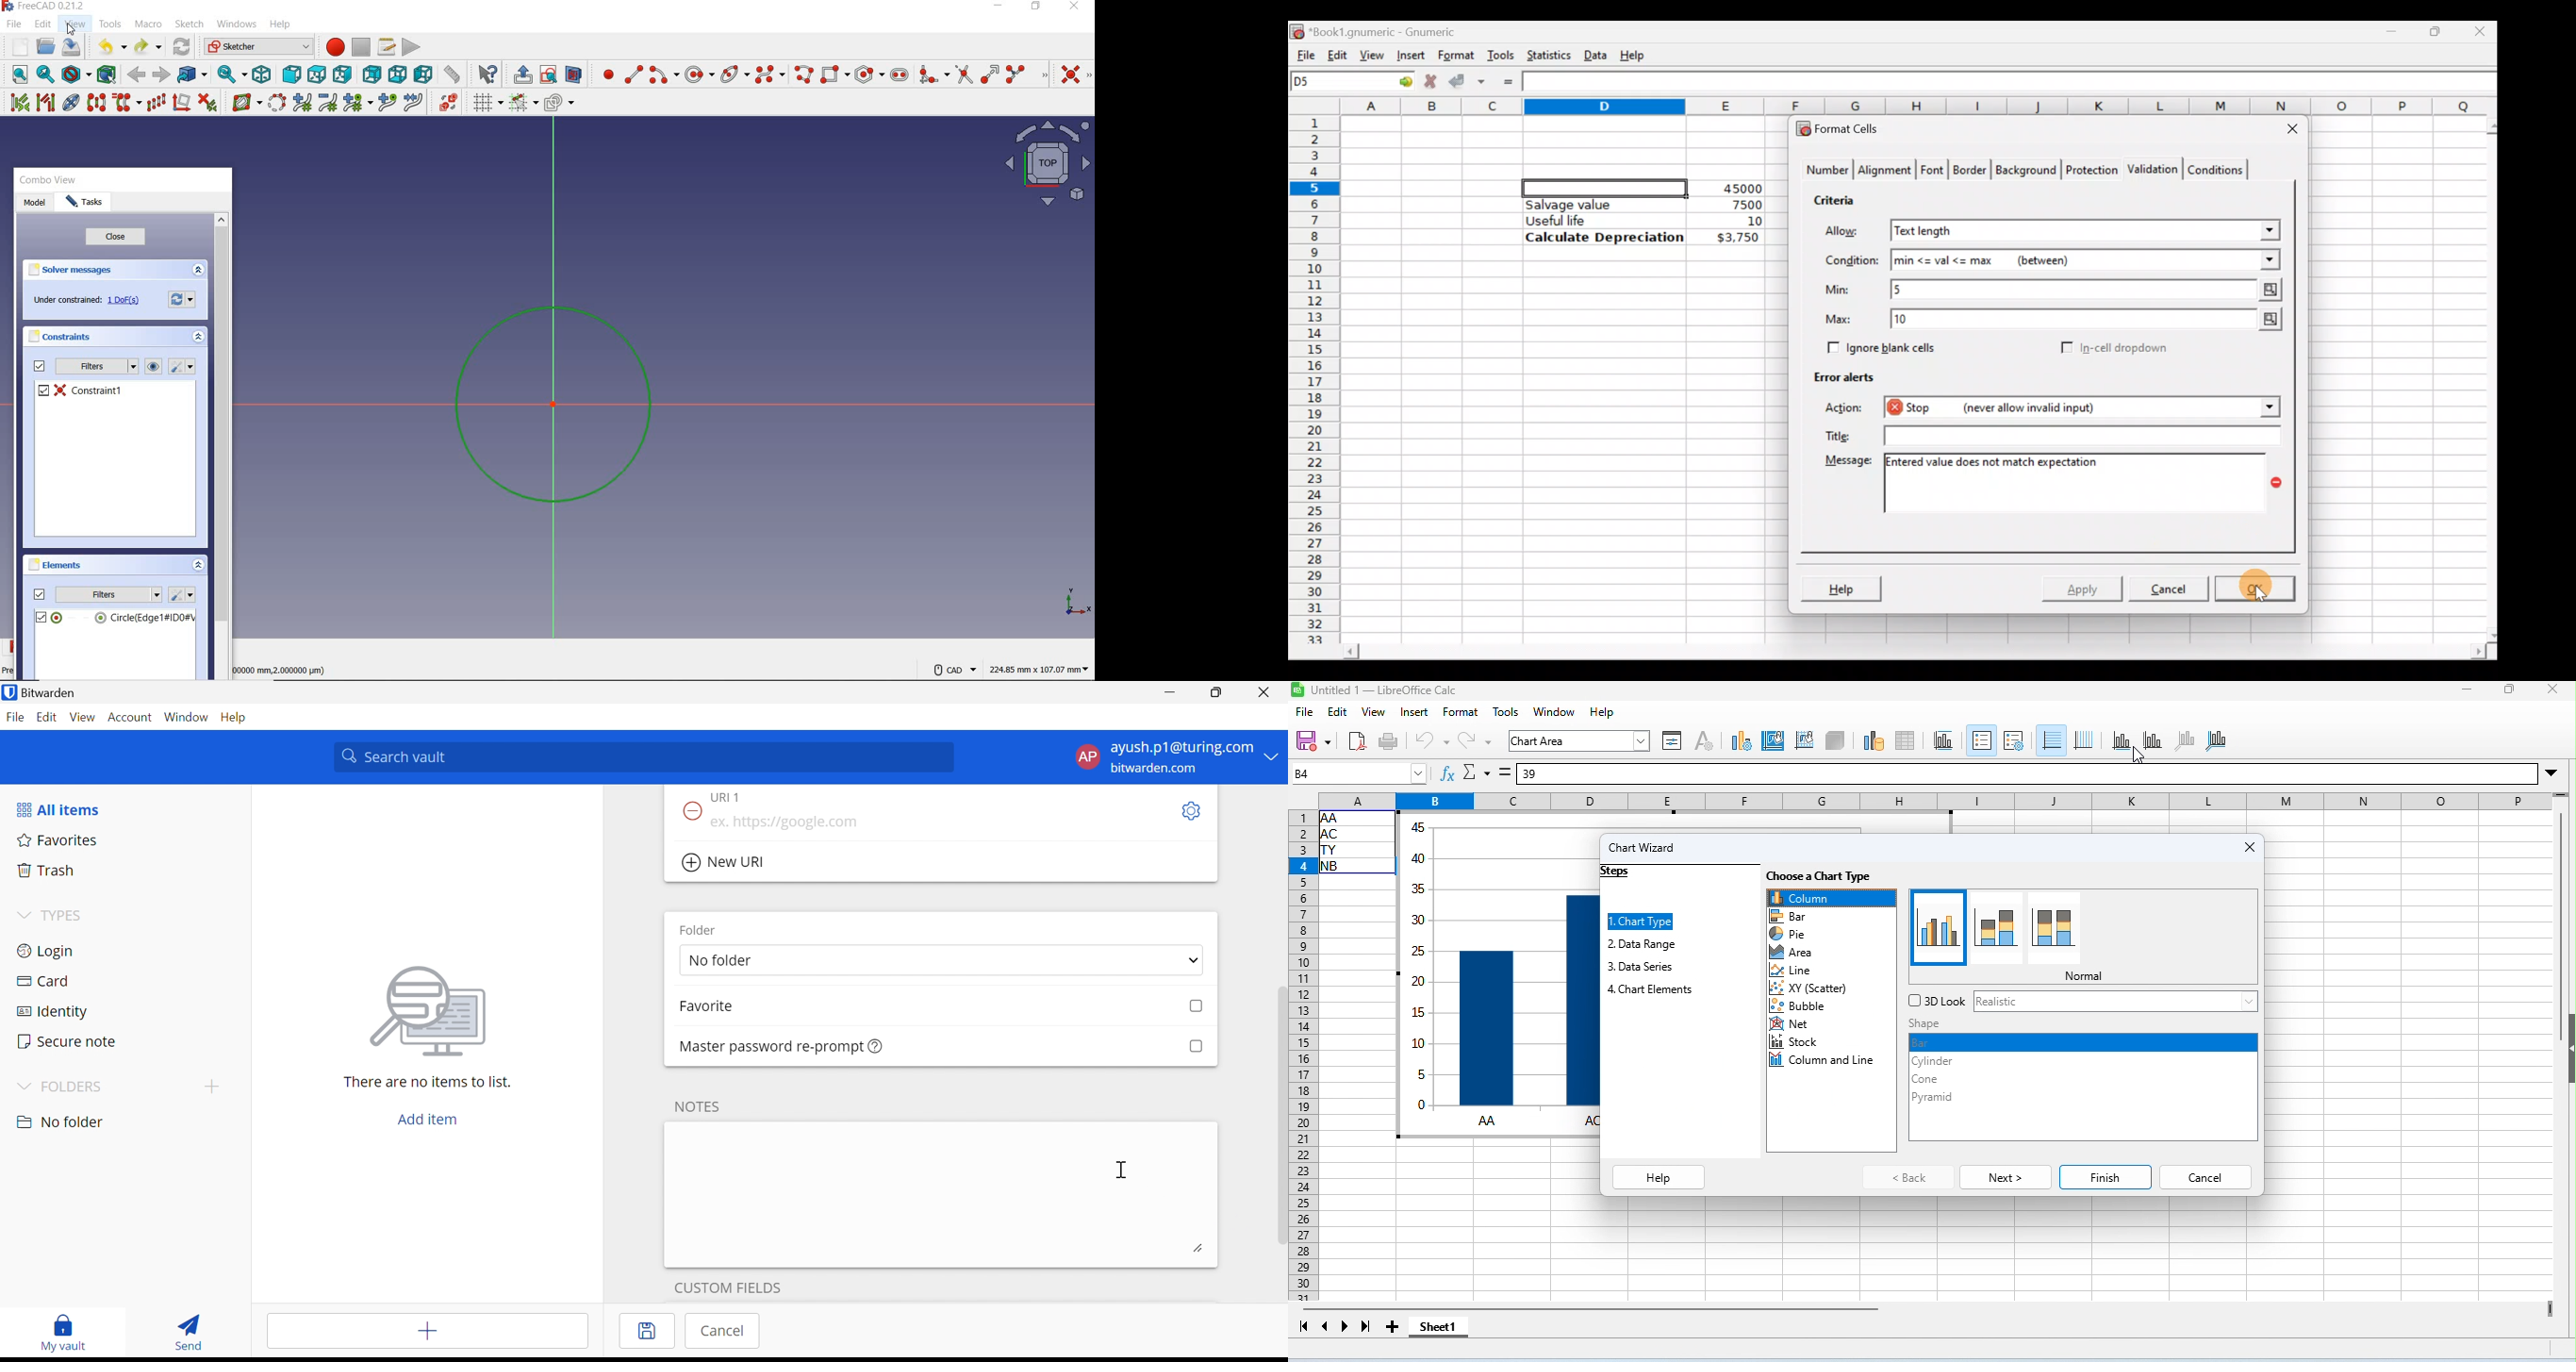 The image size is (2576, 1372). I want to click on redo, so click(1476, 739).